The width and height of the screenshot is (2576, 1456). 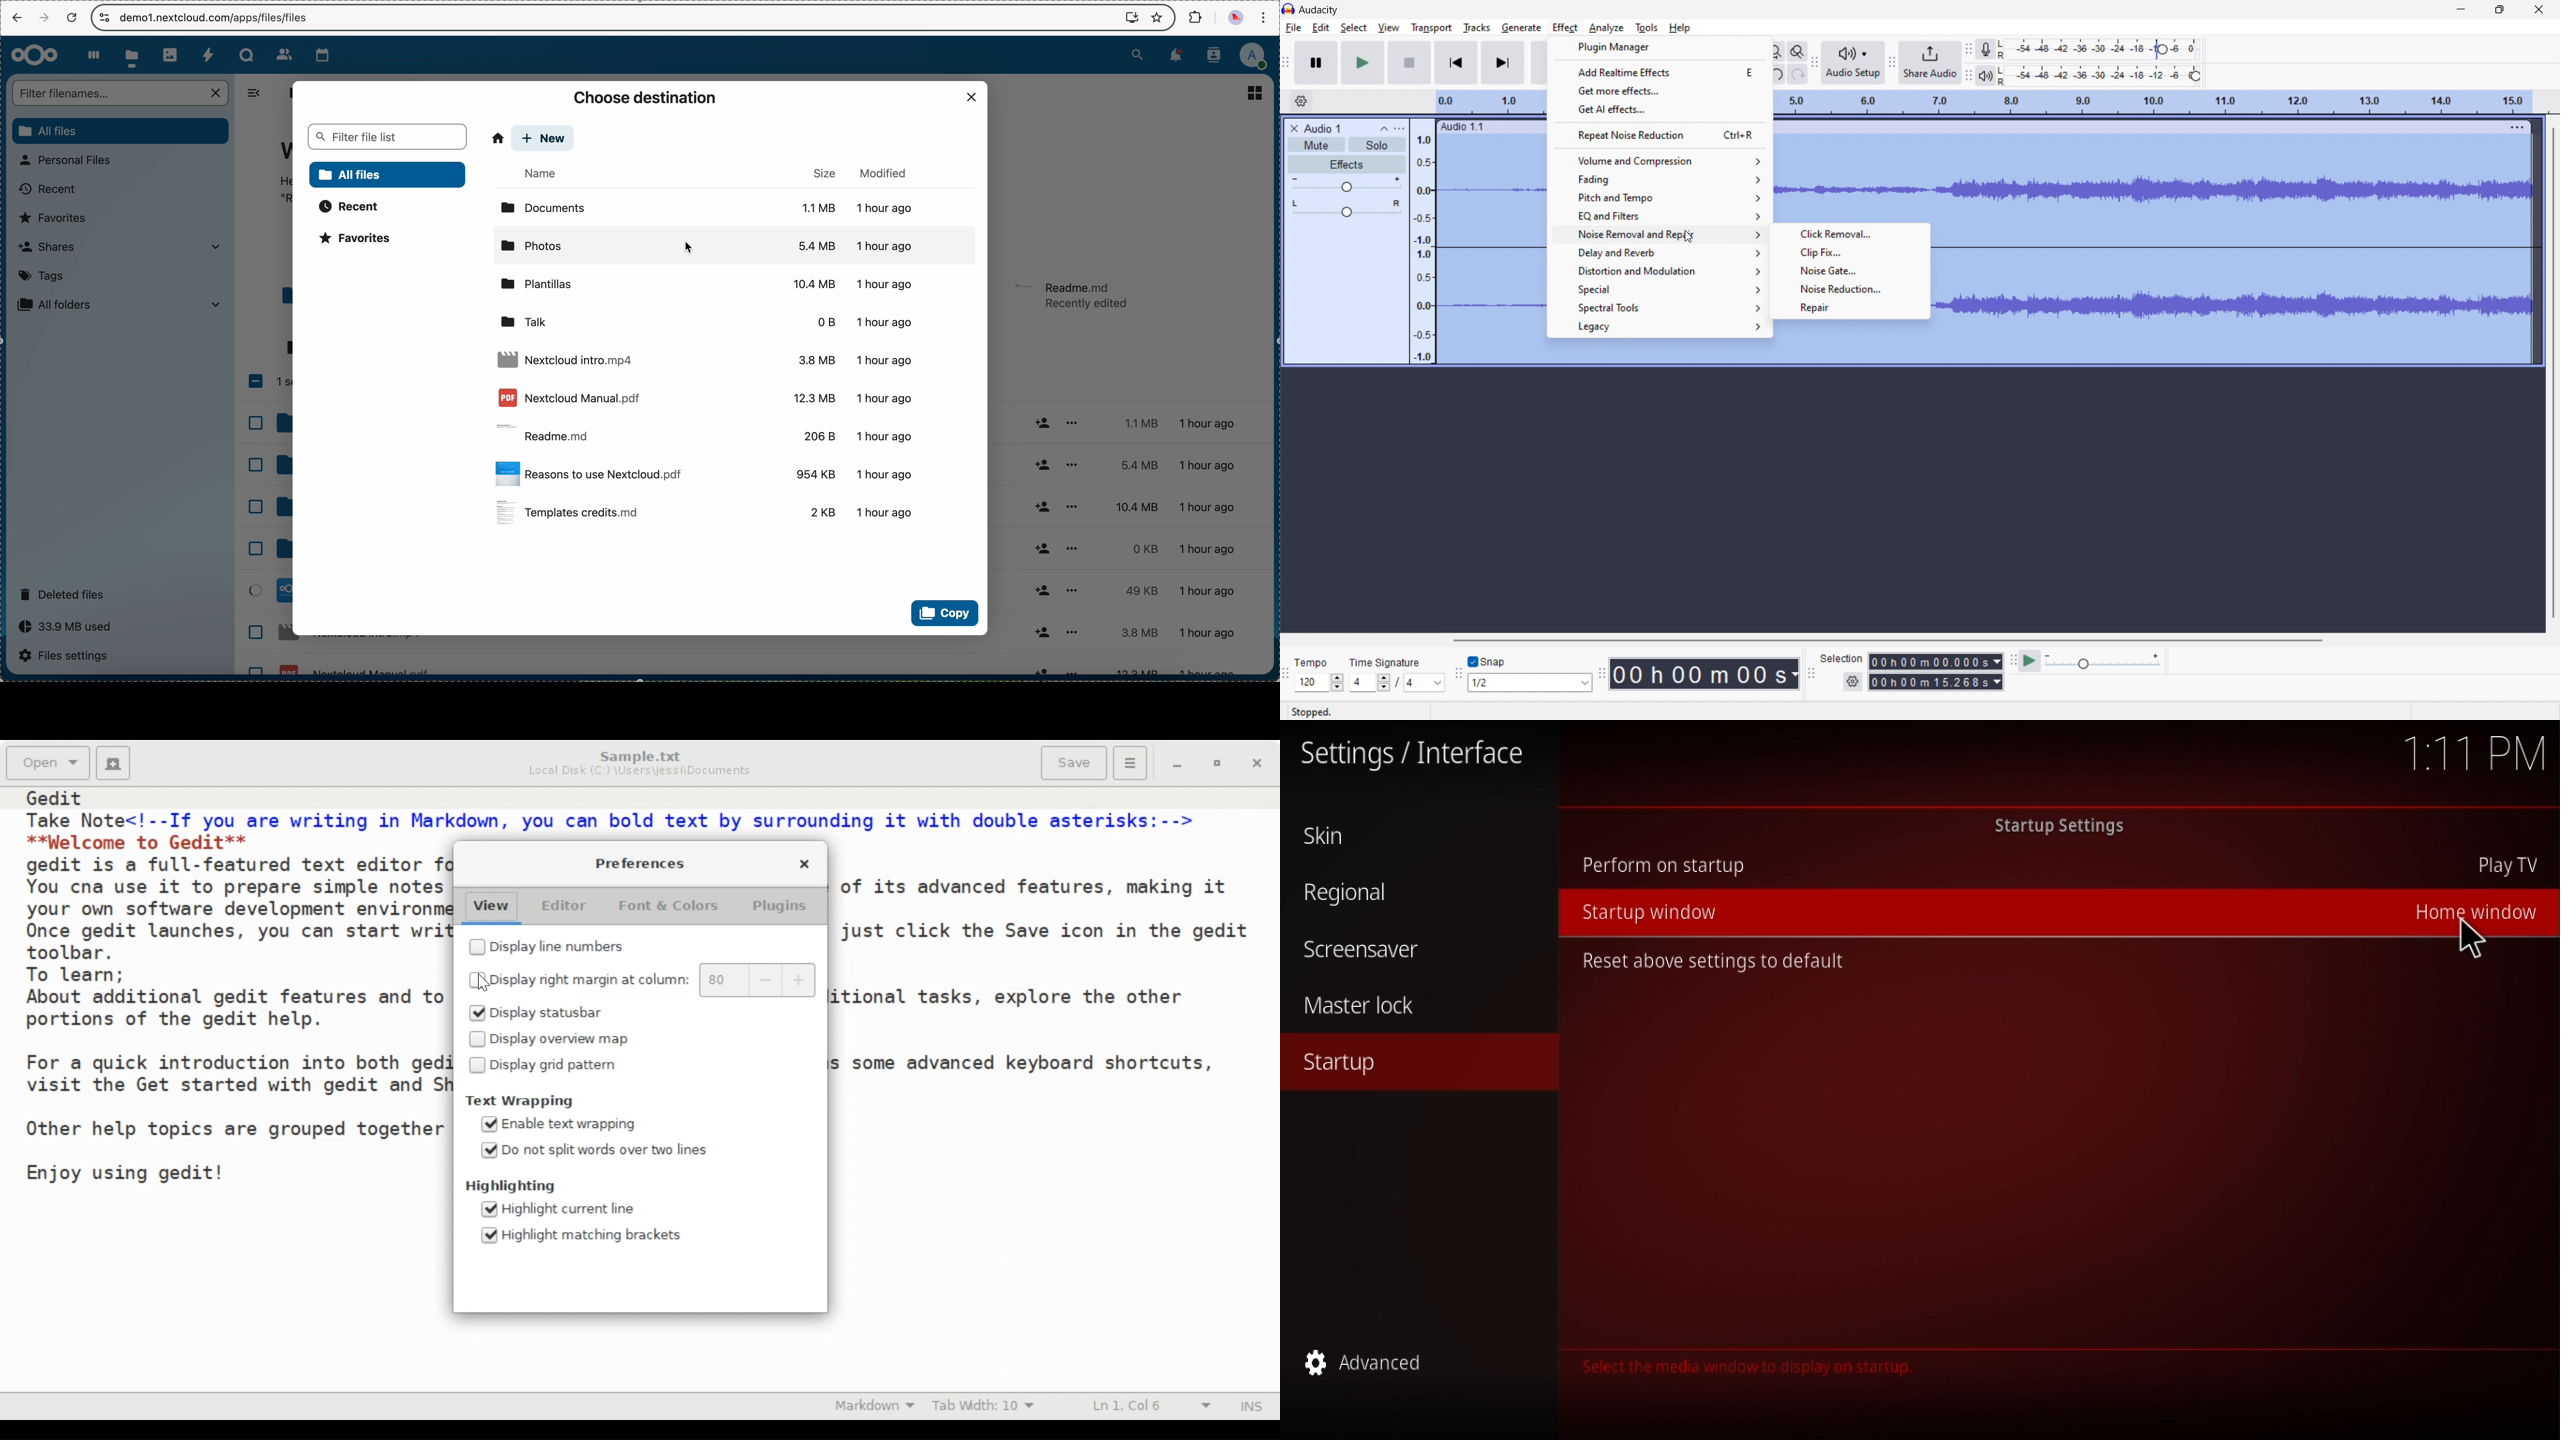 I want to click on perform on startup, so click(x=1664, y=865).